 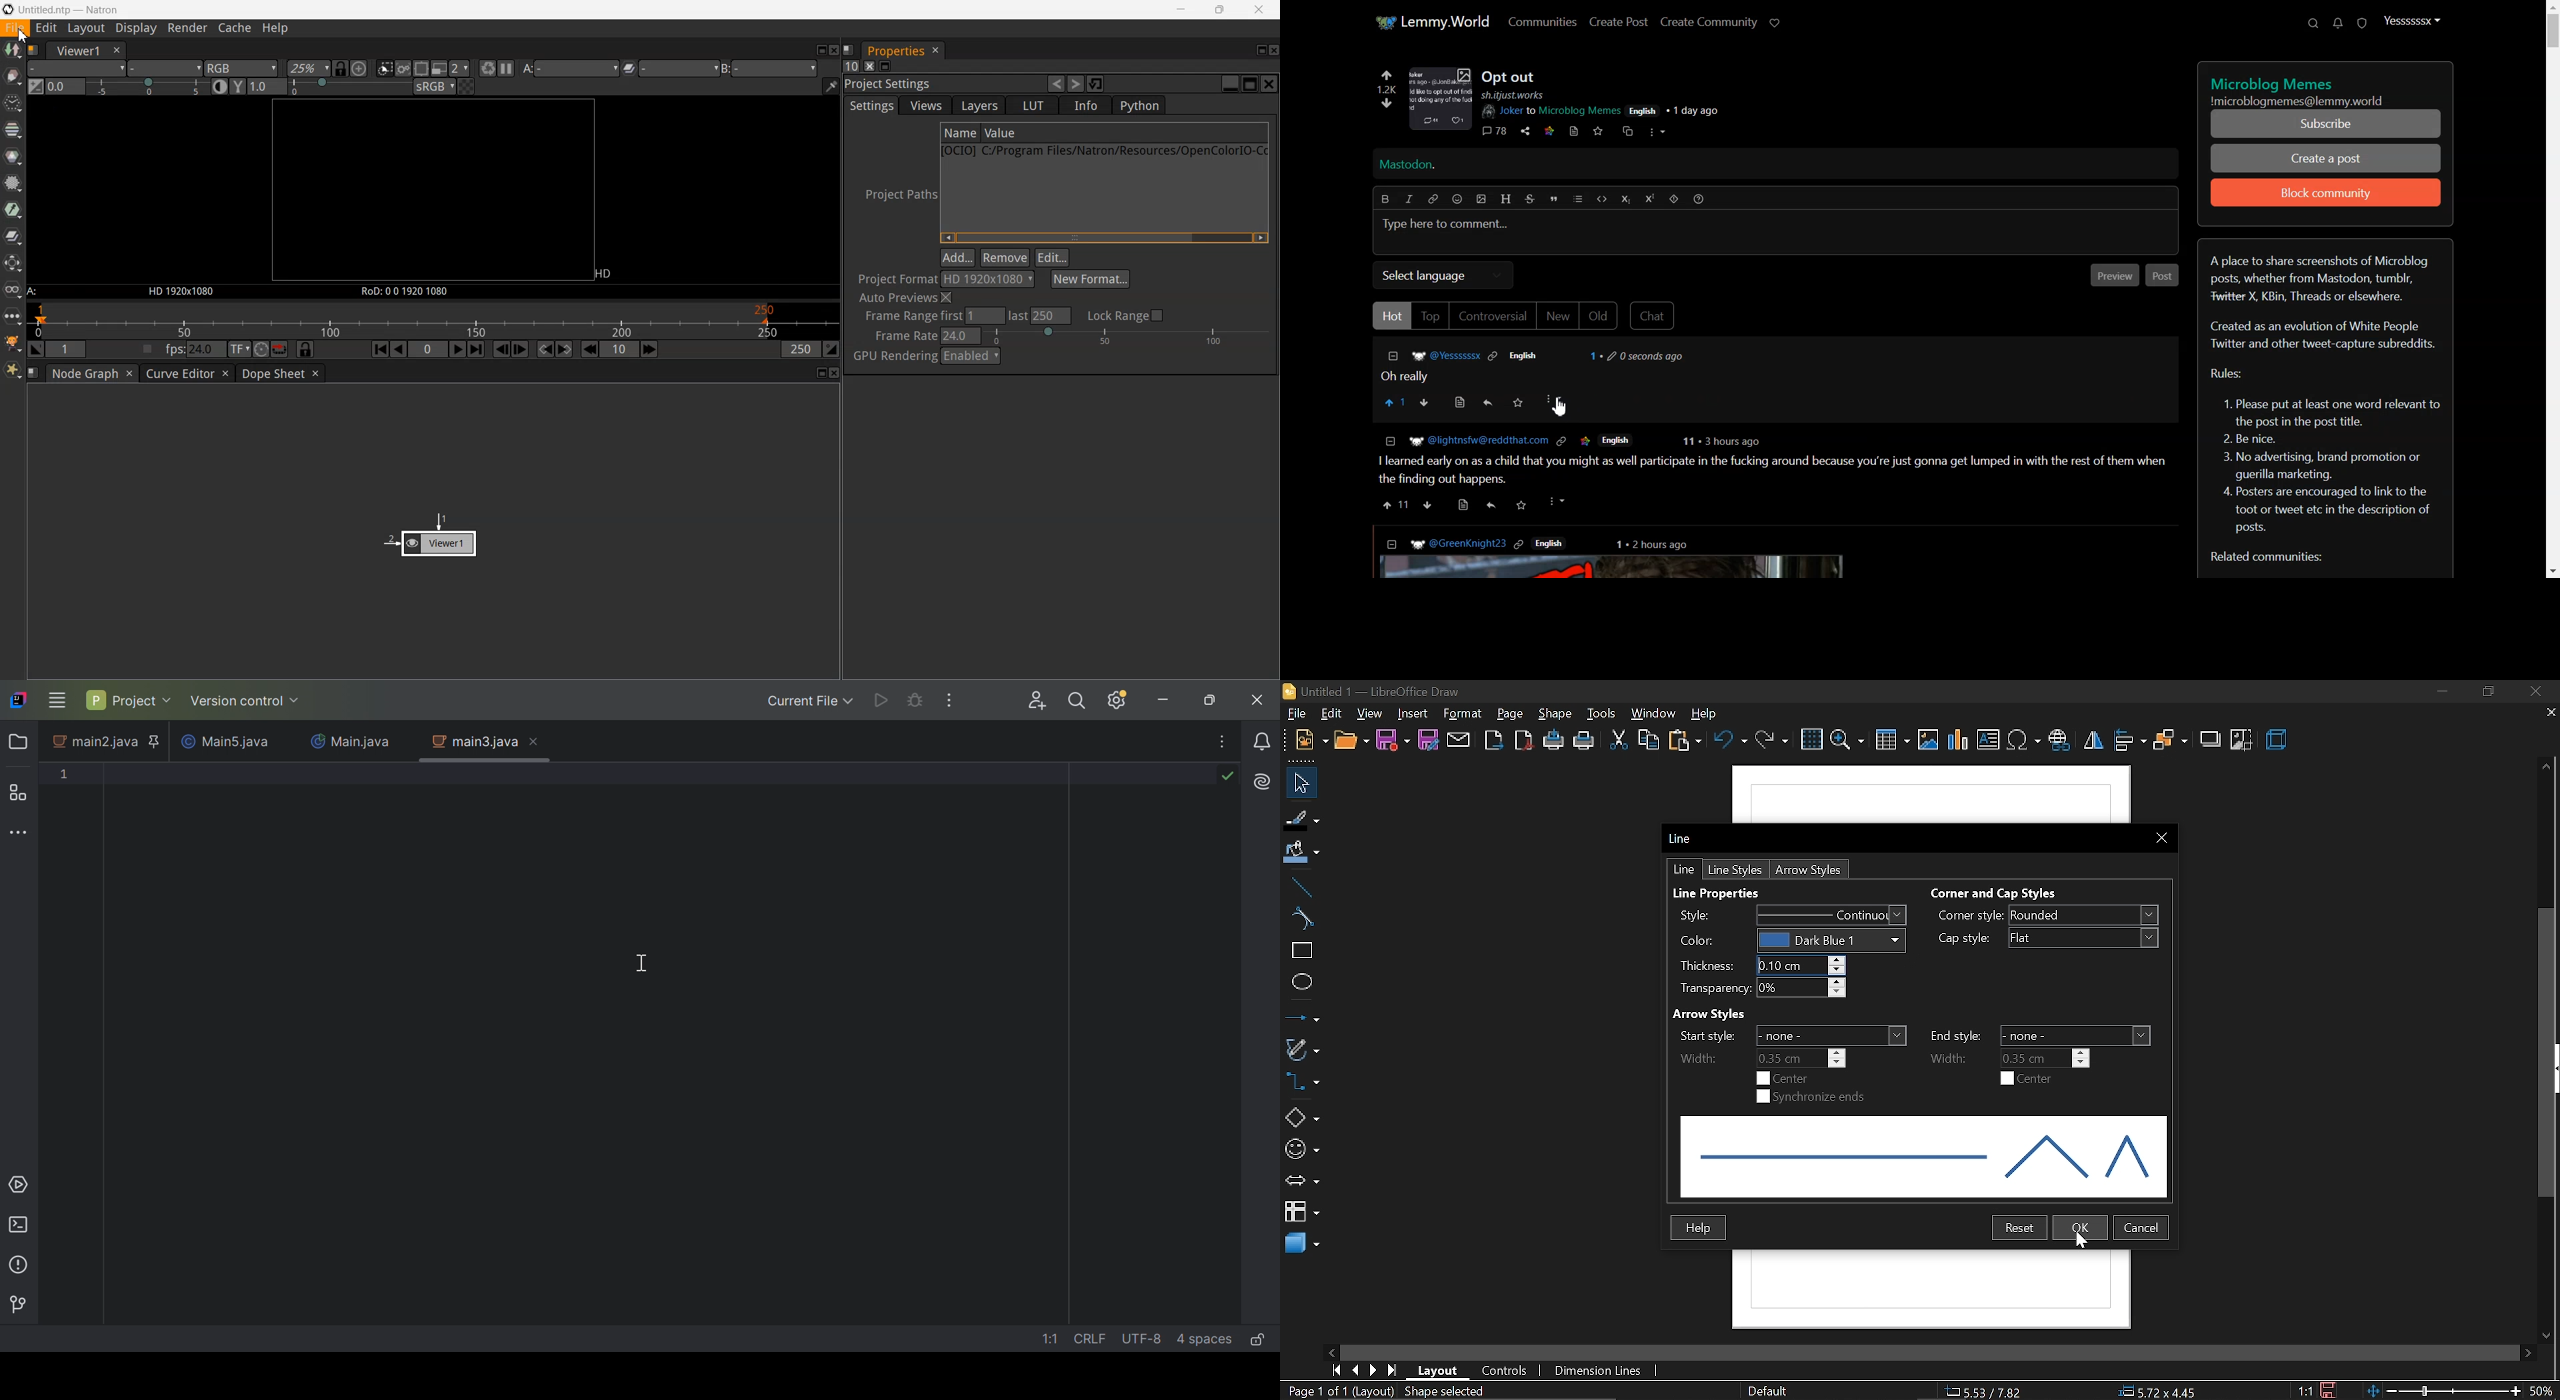 What do you see at coordinates (1709, 22) in the screenshot?
I see `Create Community` at bounding box center [1709, 22].